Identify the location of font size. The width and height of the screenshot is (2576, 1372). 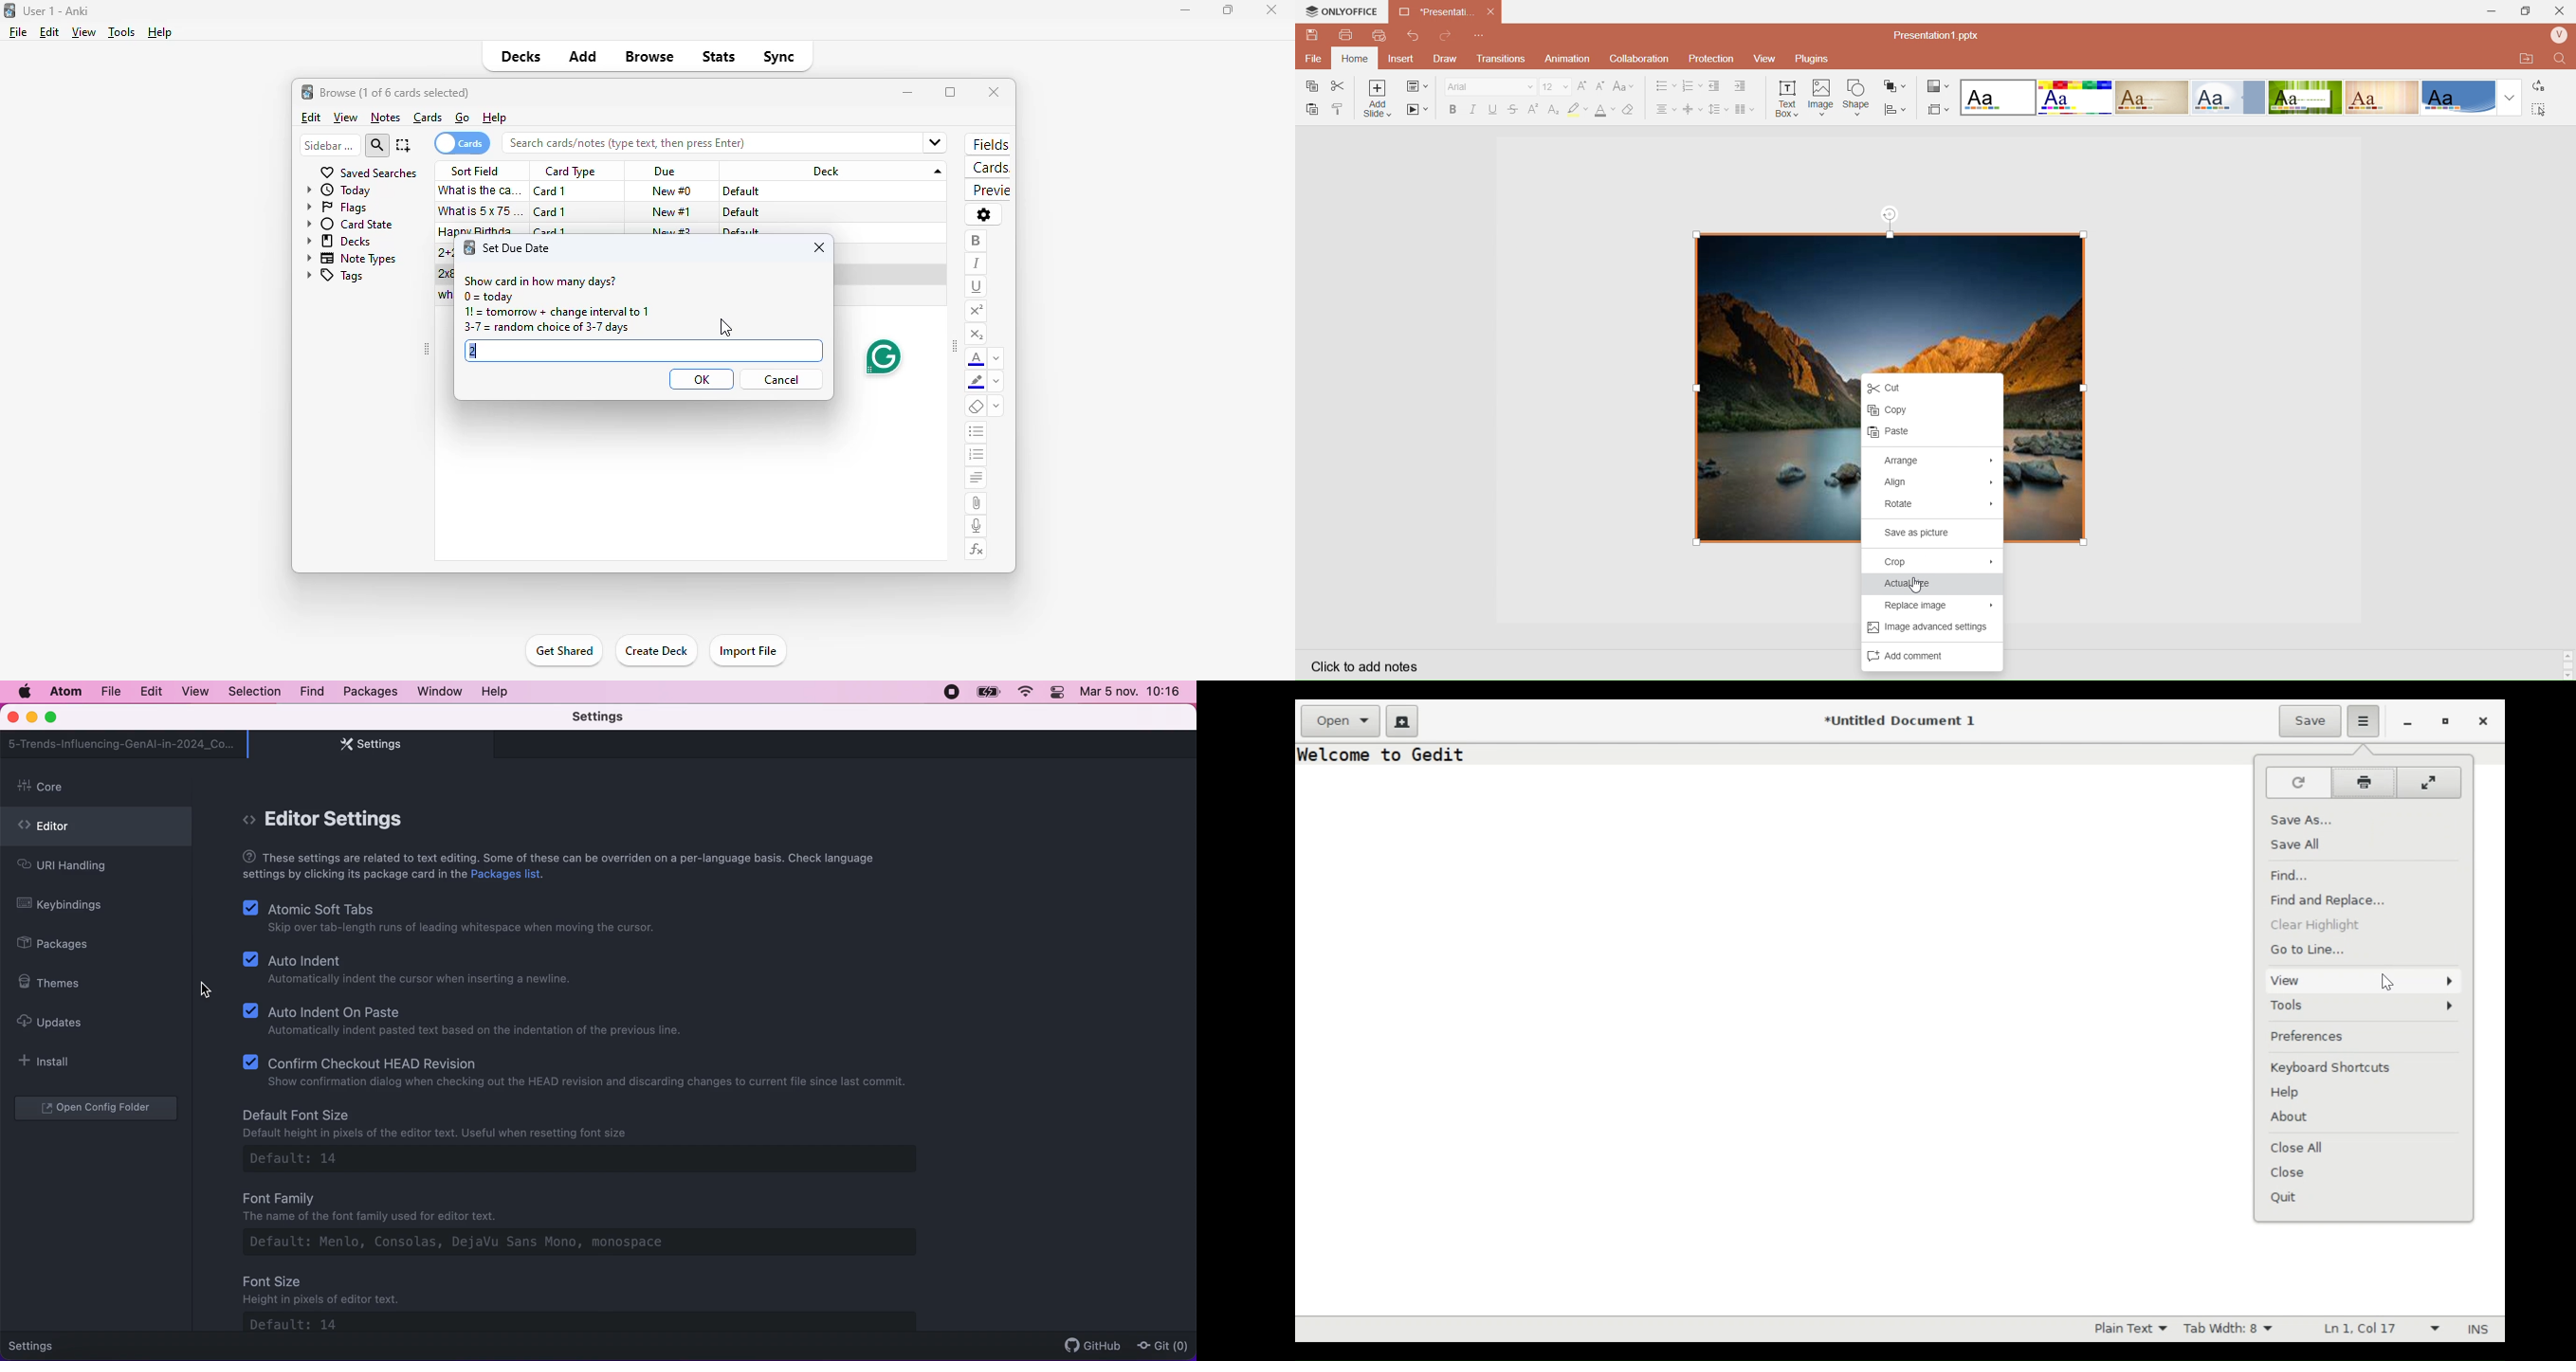
(601, 1303).